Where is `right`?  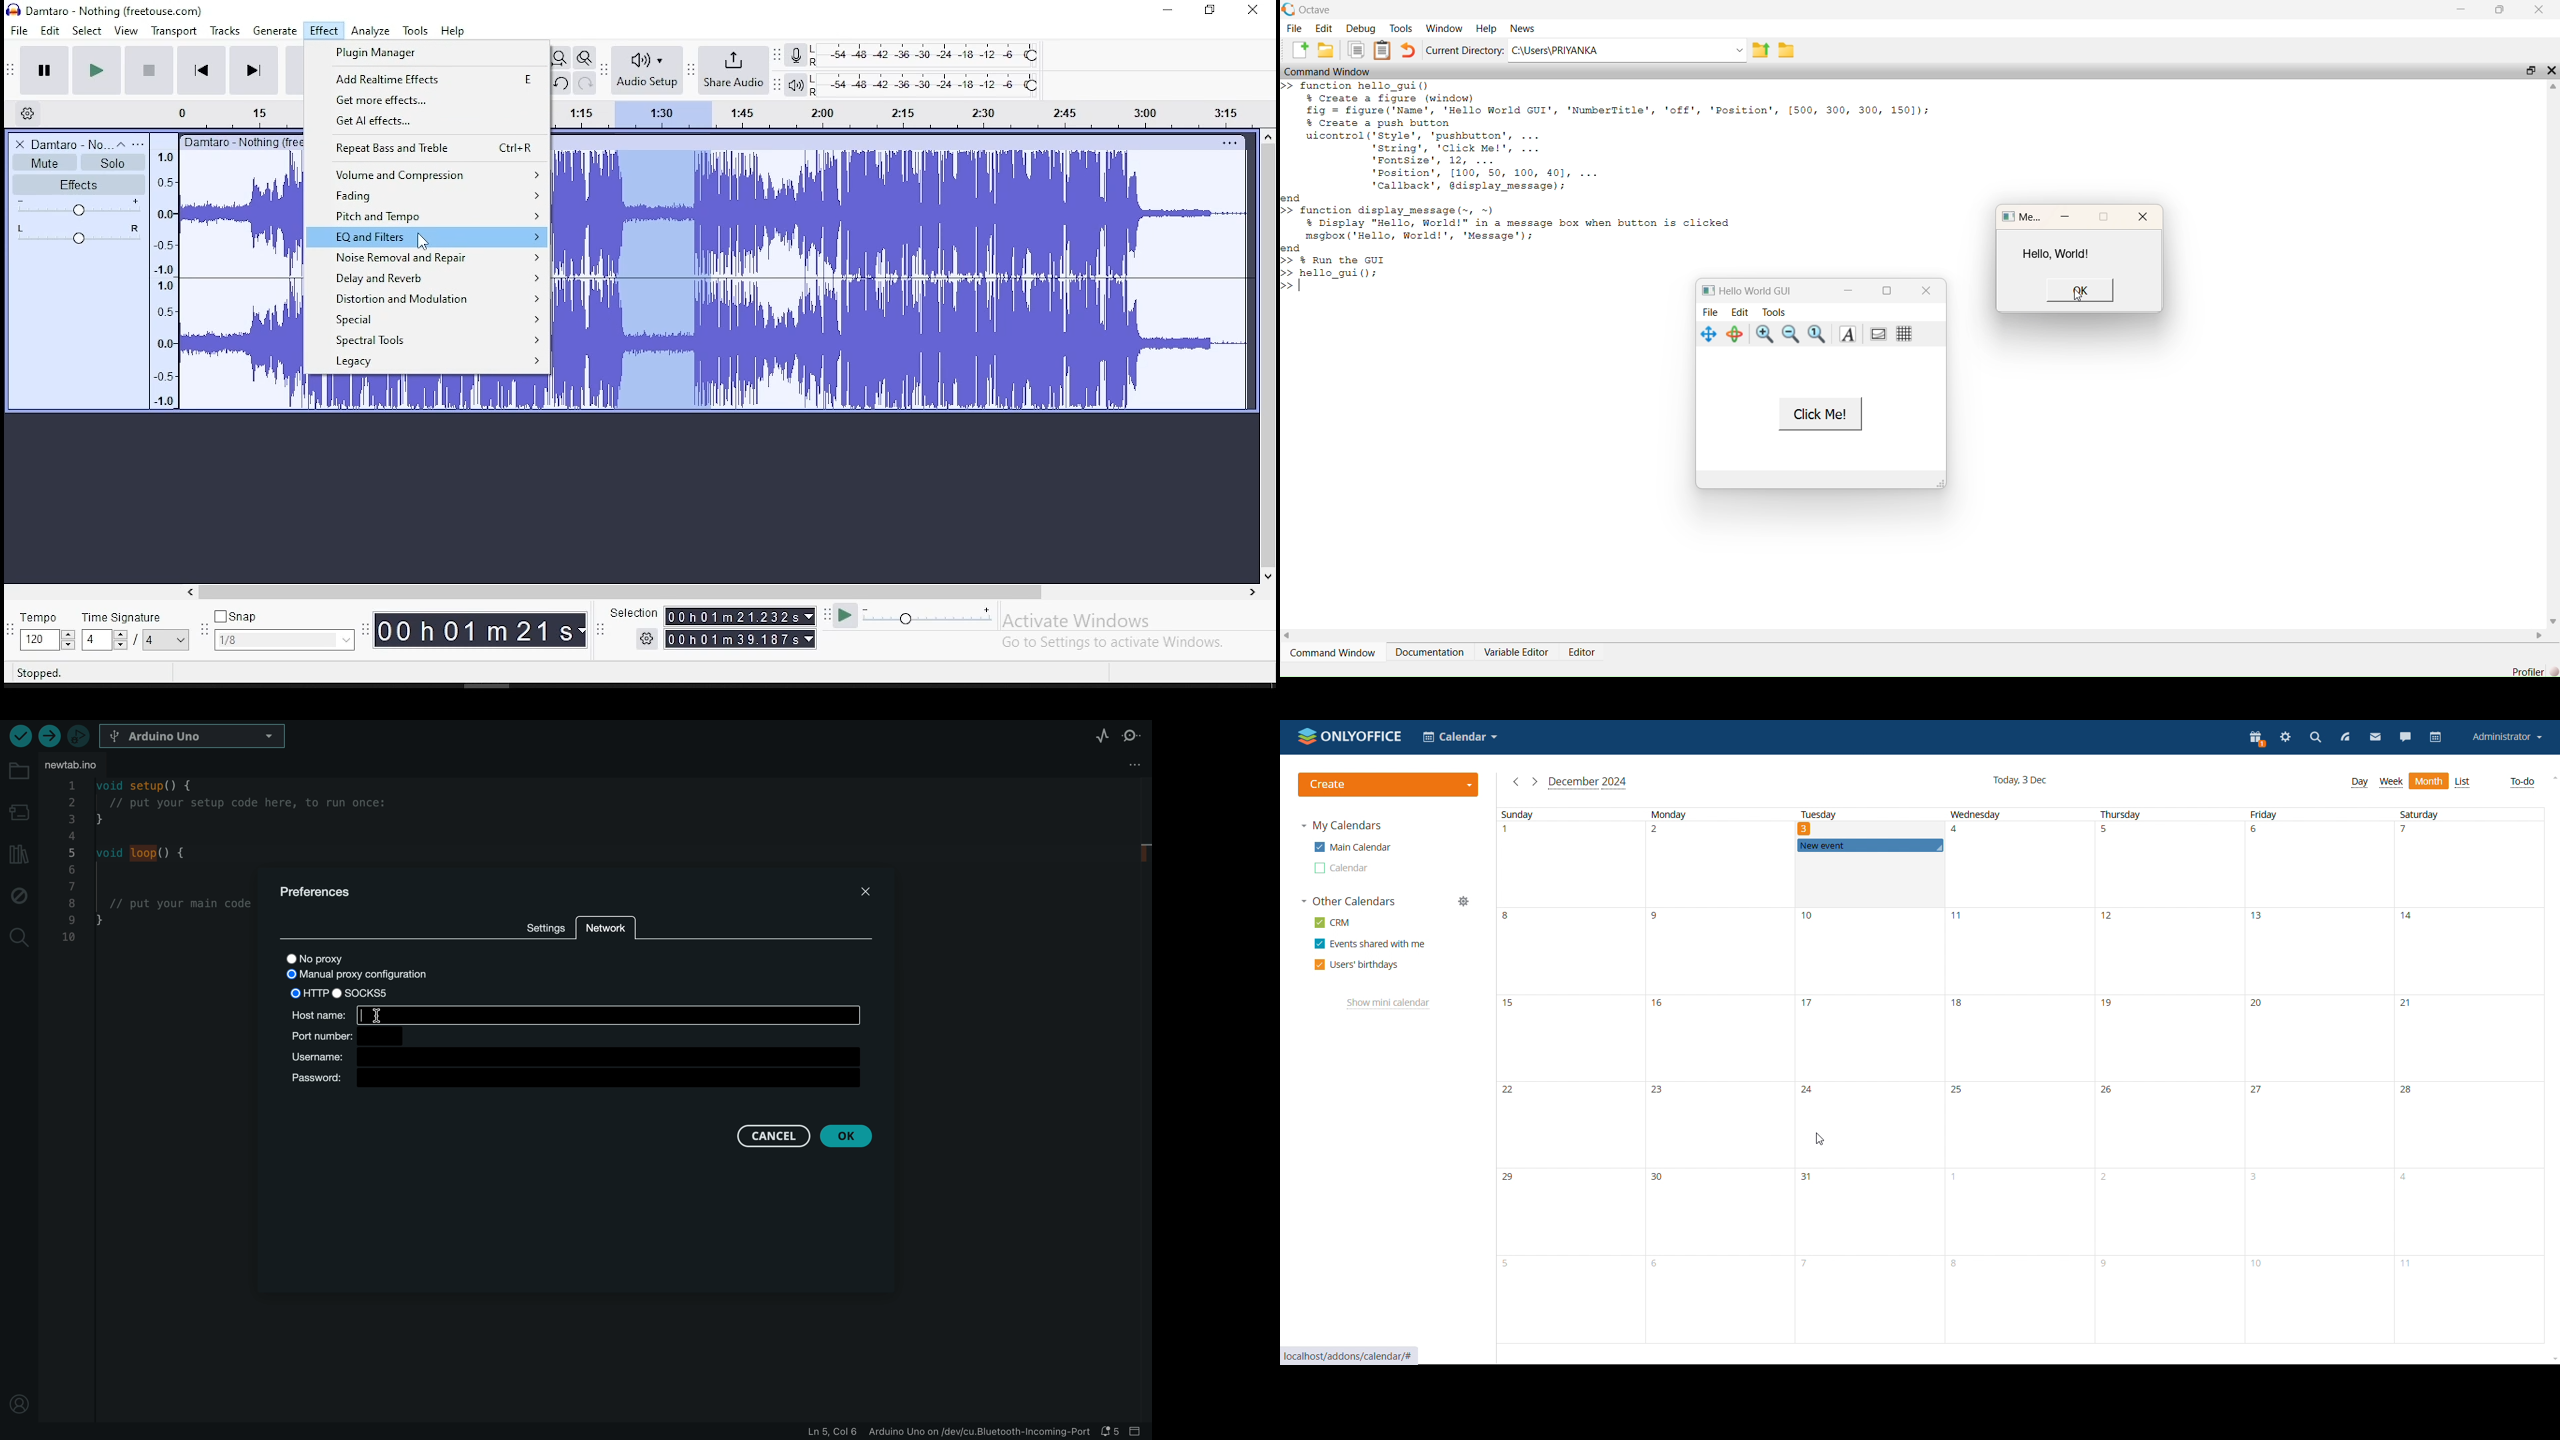
right is located at coordinates (1251, 592).